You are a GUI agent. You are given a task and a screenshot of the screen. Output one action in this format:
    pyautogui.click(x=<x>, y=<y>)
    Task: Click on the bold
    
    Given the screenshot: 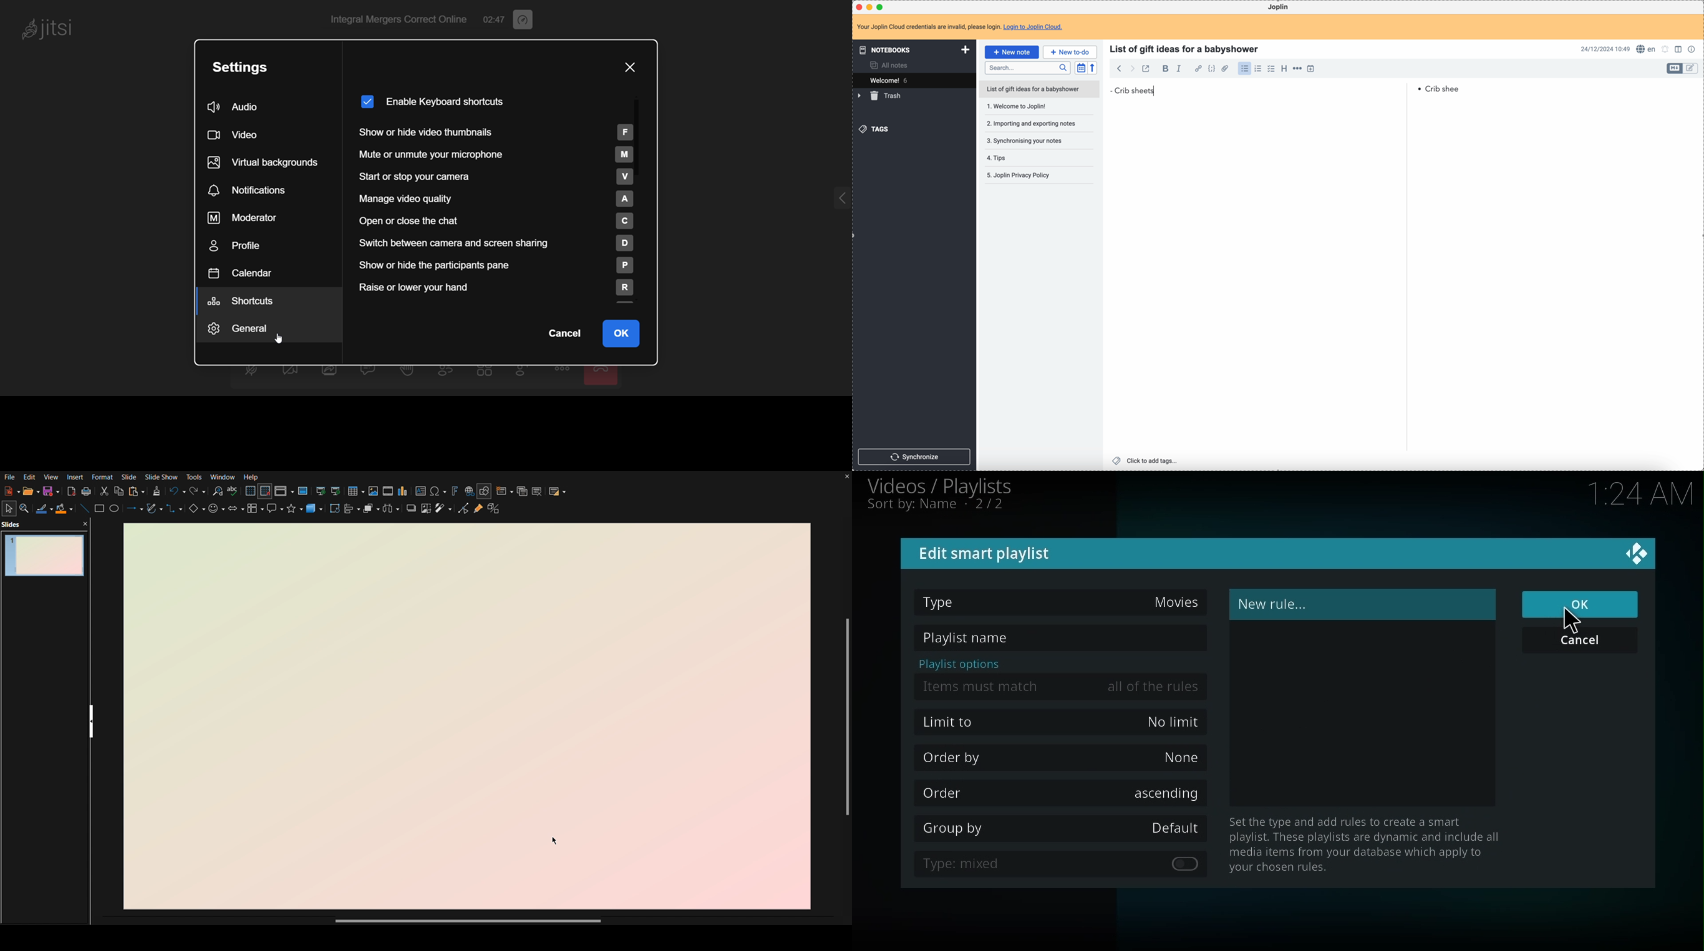 What is the action you would take?
    pyautogui.click(x=1165, y=69)
    